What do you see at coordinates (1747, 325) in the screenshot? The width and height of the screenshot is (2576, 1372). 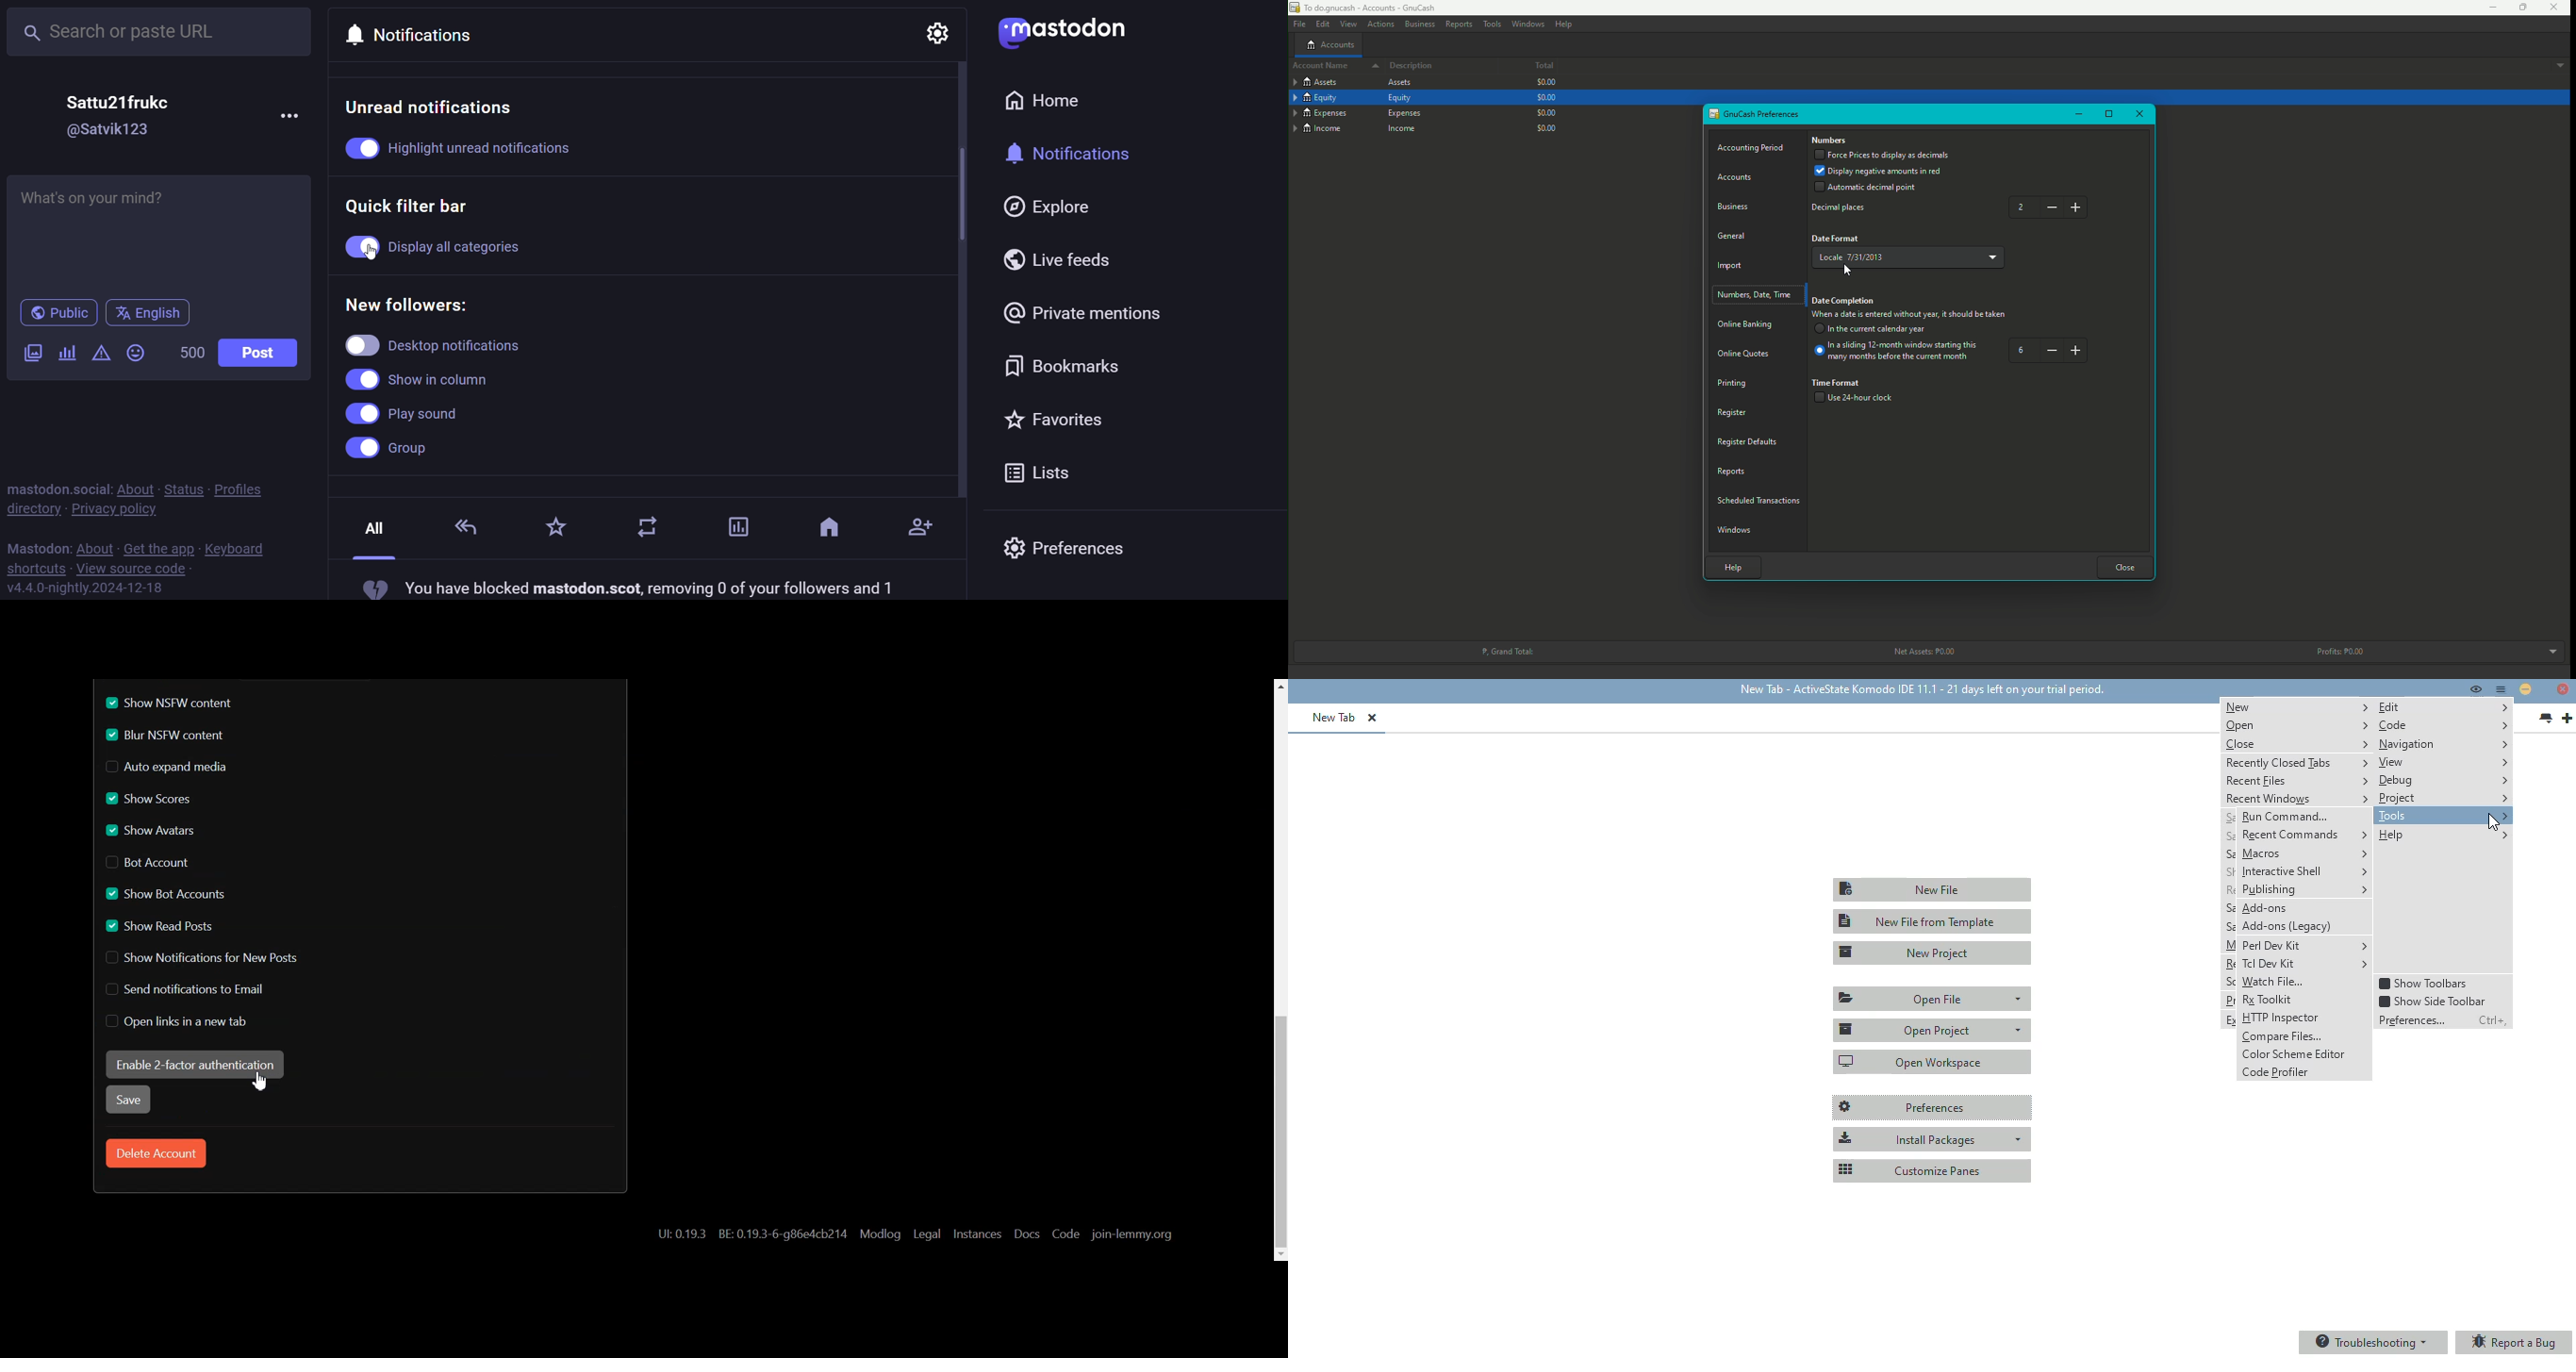 I see `Online banking` at bounding box center [1747, 325].